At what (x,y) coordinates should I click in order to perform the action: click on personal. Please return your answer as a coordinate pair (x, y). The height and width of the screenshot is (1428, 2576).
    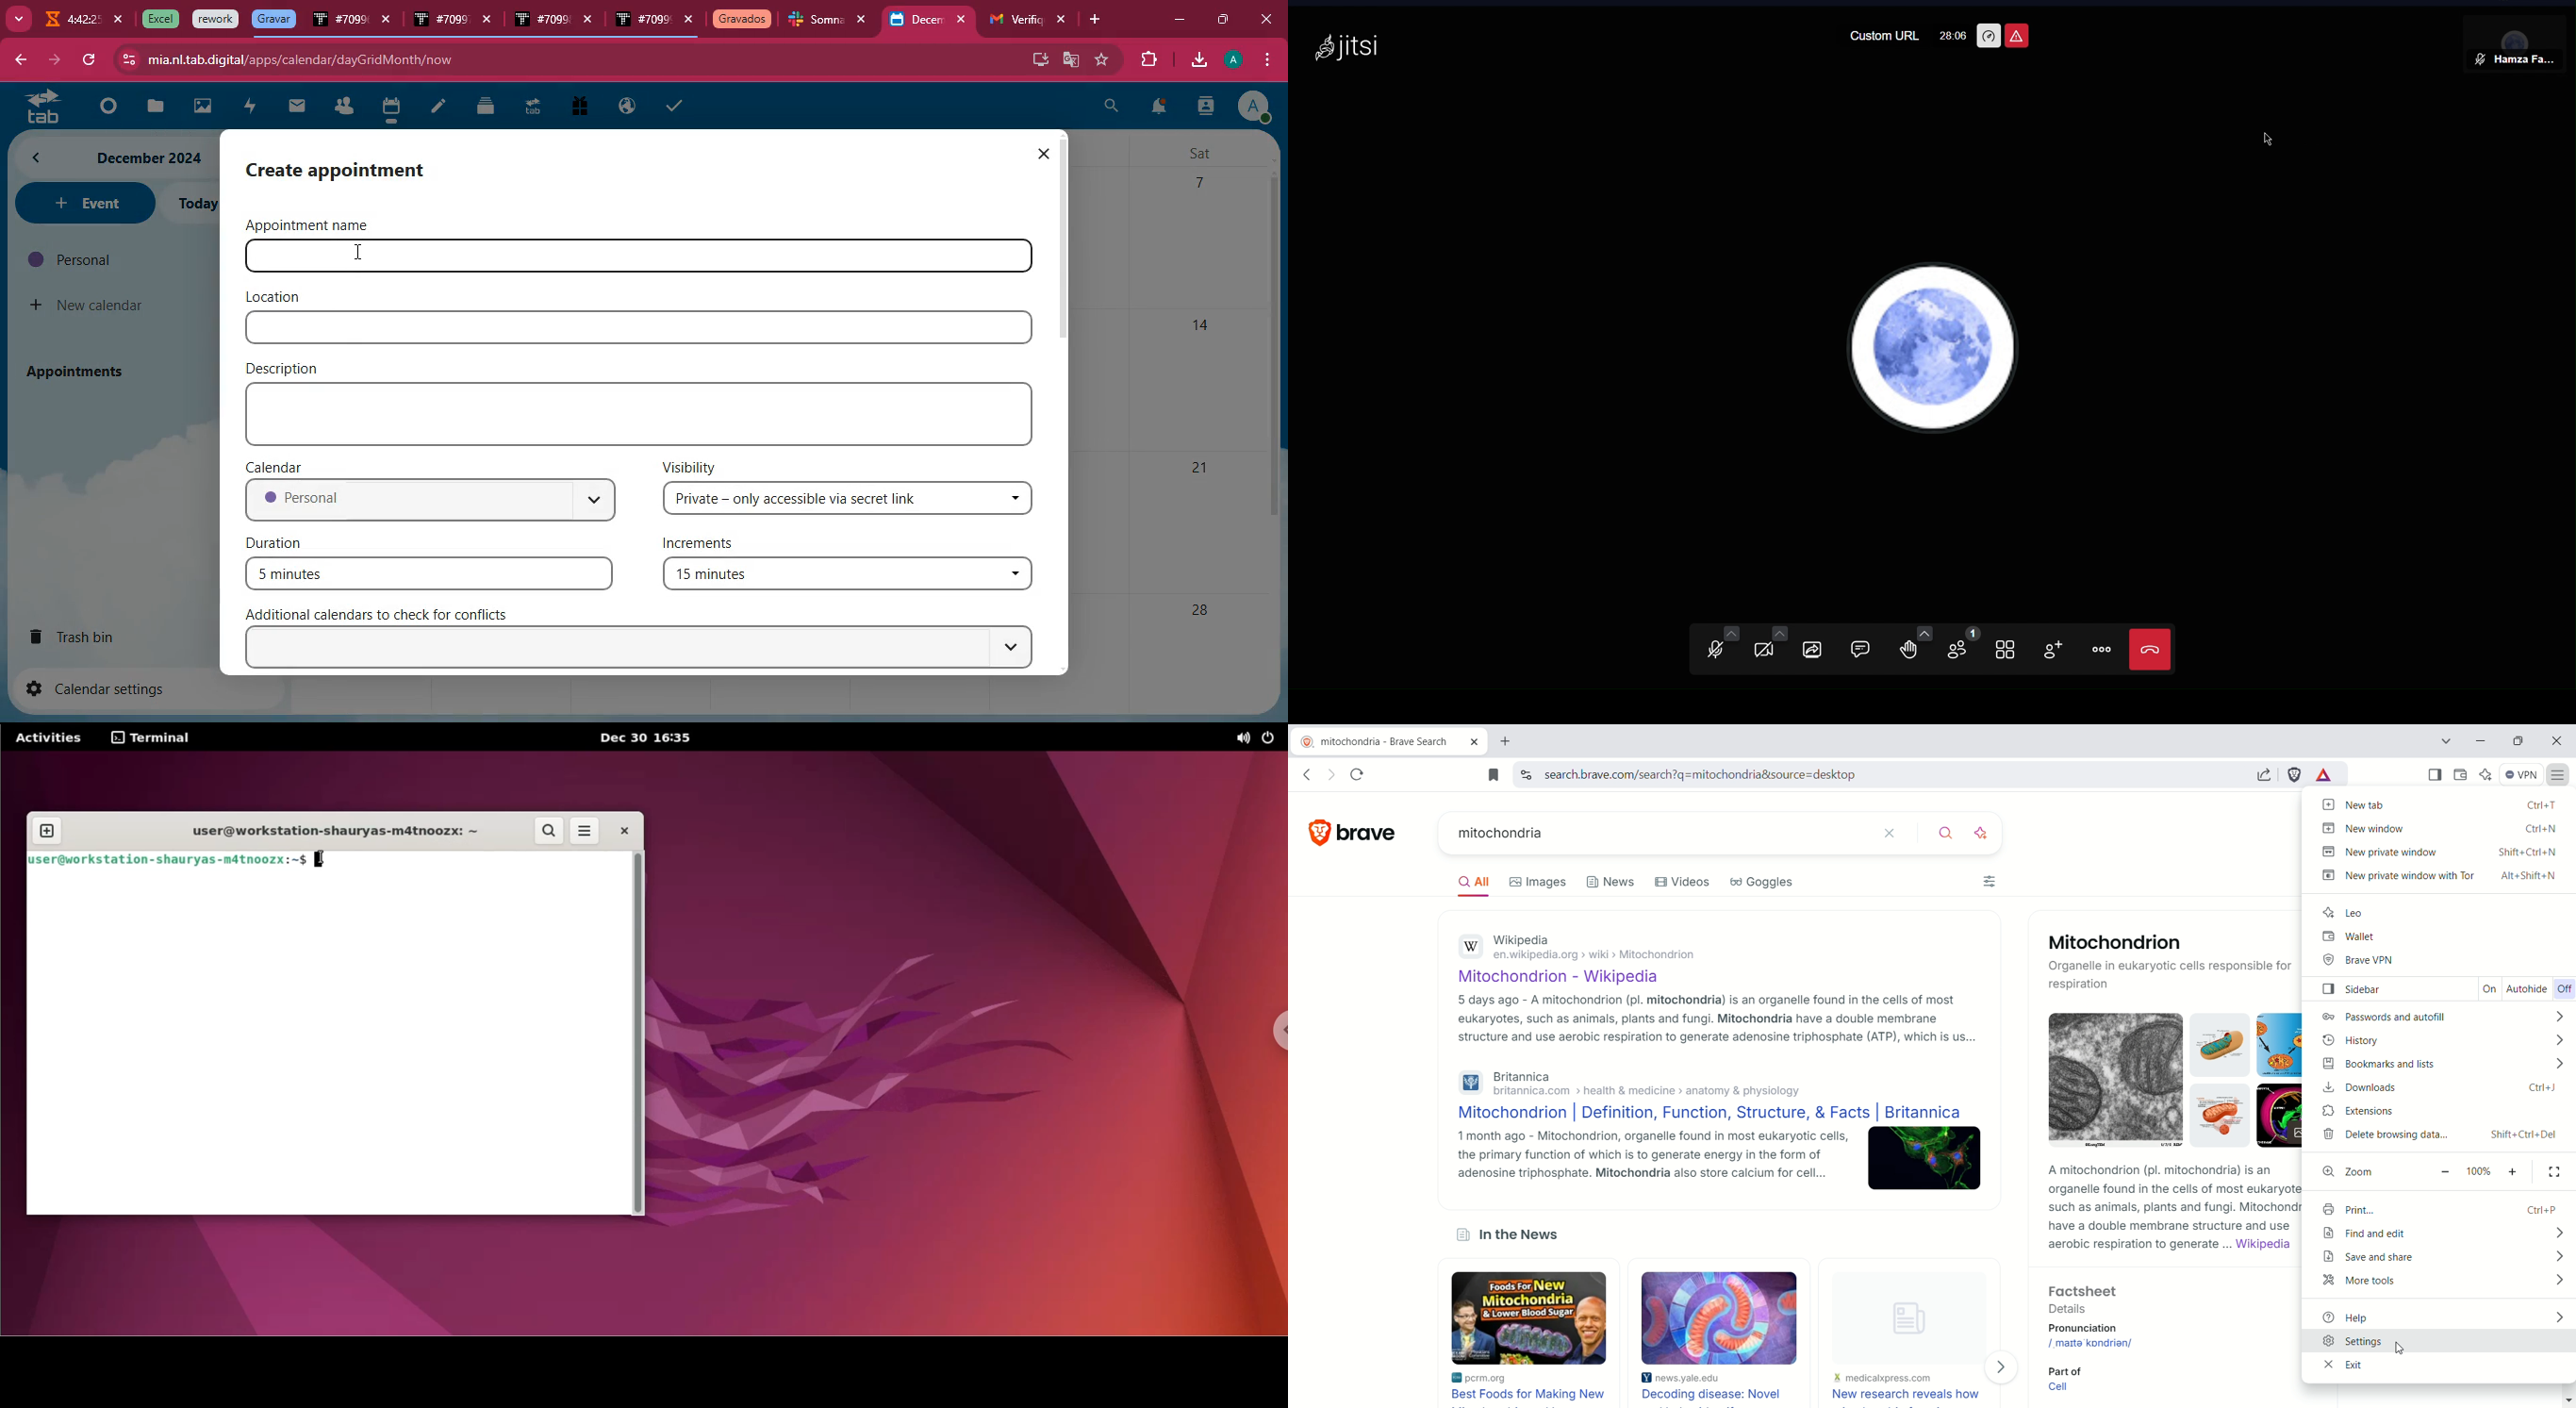
    Looking at the image, I should click on (109, 259).